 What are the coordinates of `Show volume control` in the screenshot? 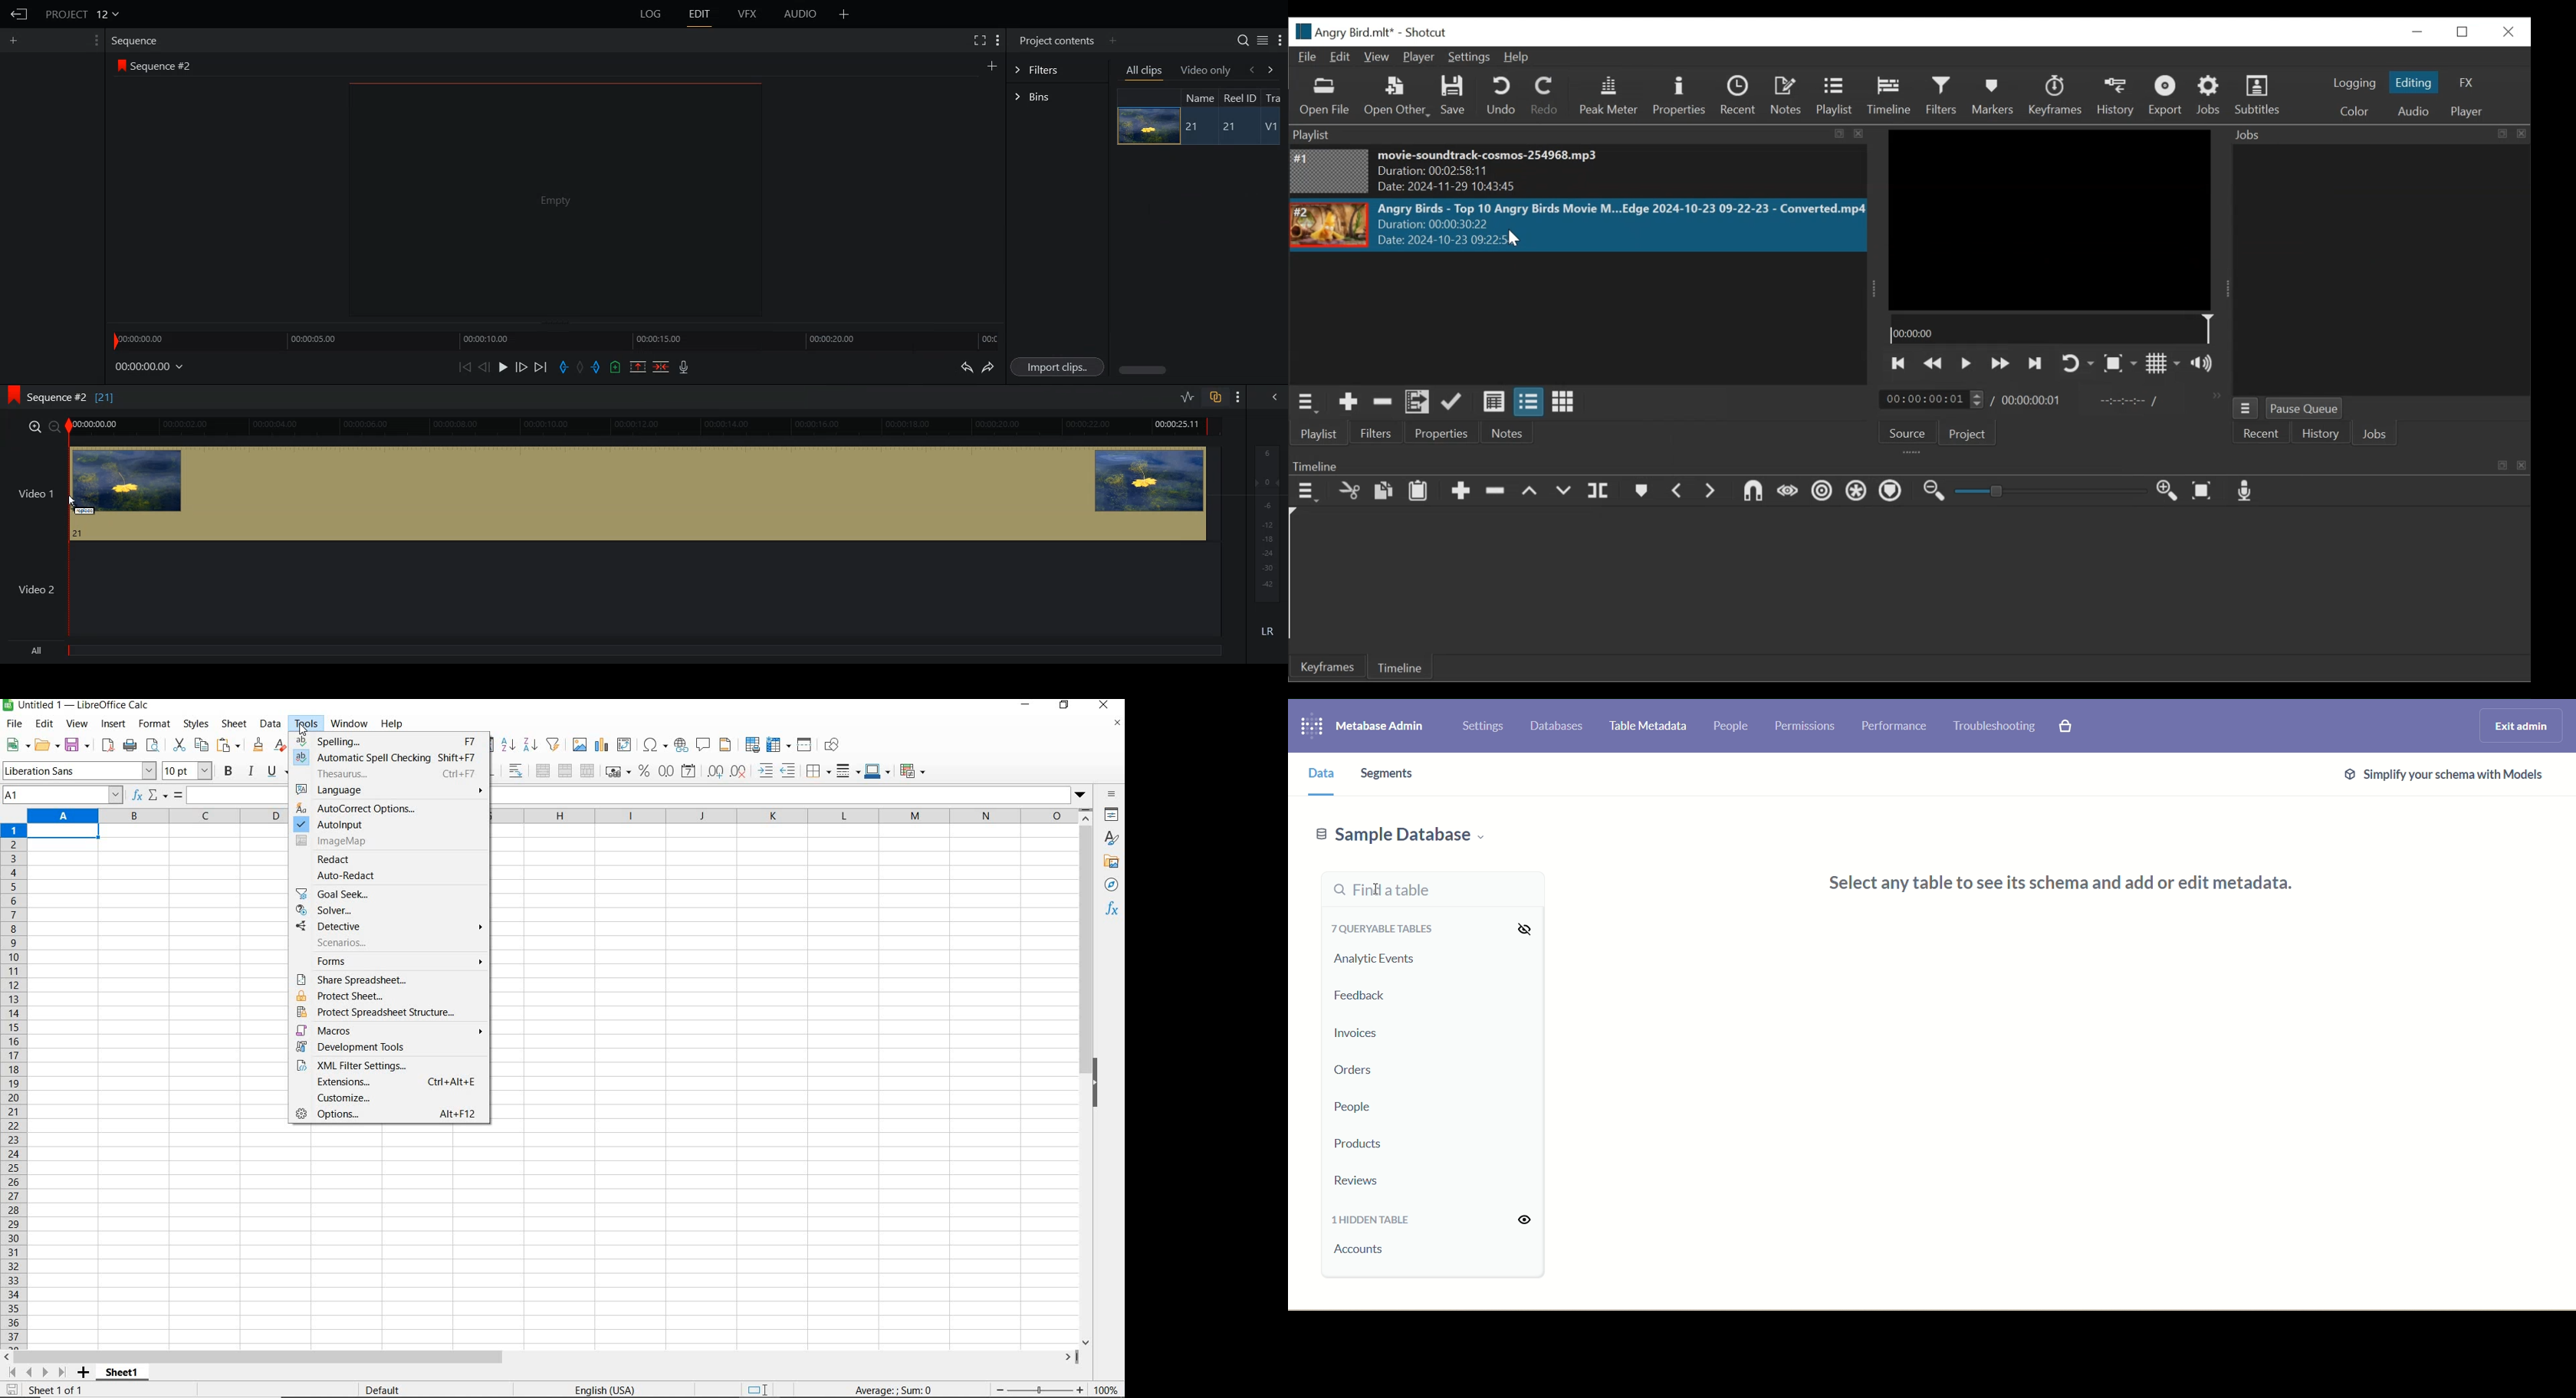 It's located at (2206, 365).